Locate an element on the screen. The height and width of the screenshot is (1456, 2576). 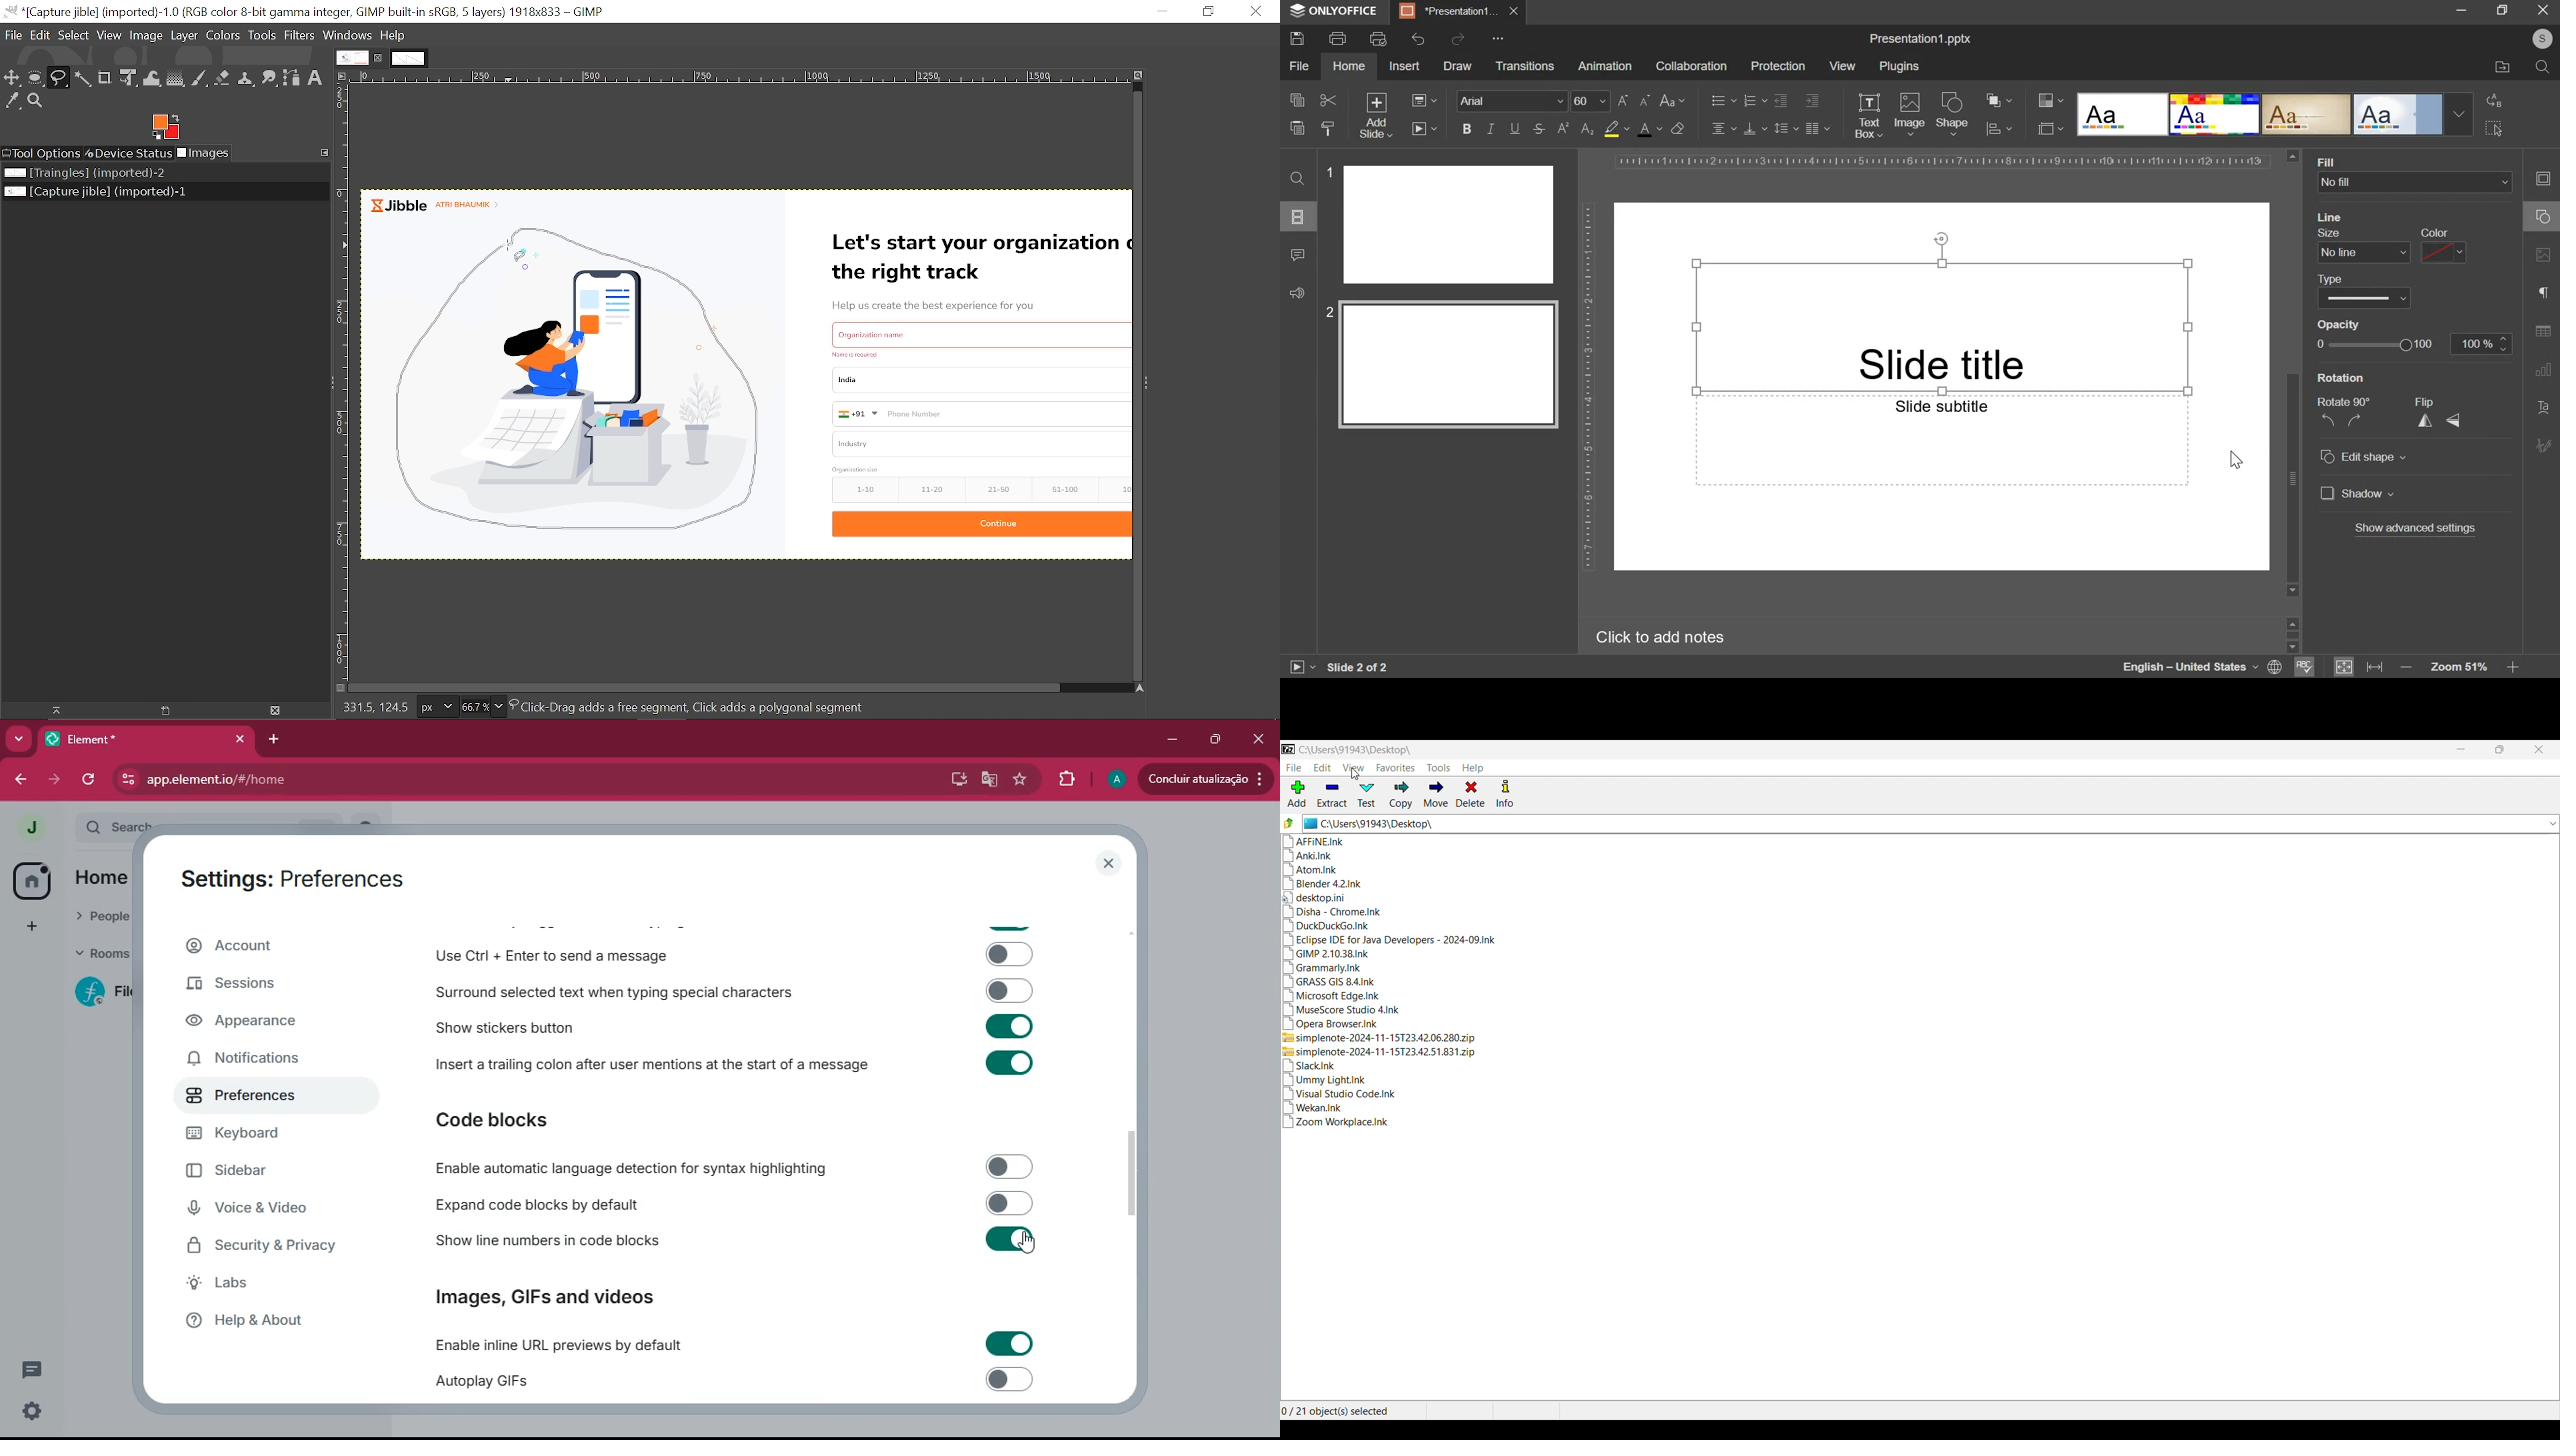
shape is located at coordinates (1953, 113).